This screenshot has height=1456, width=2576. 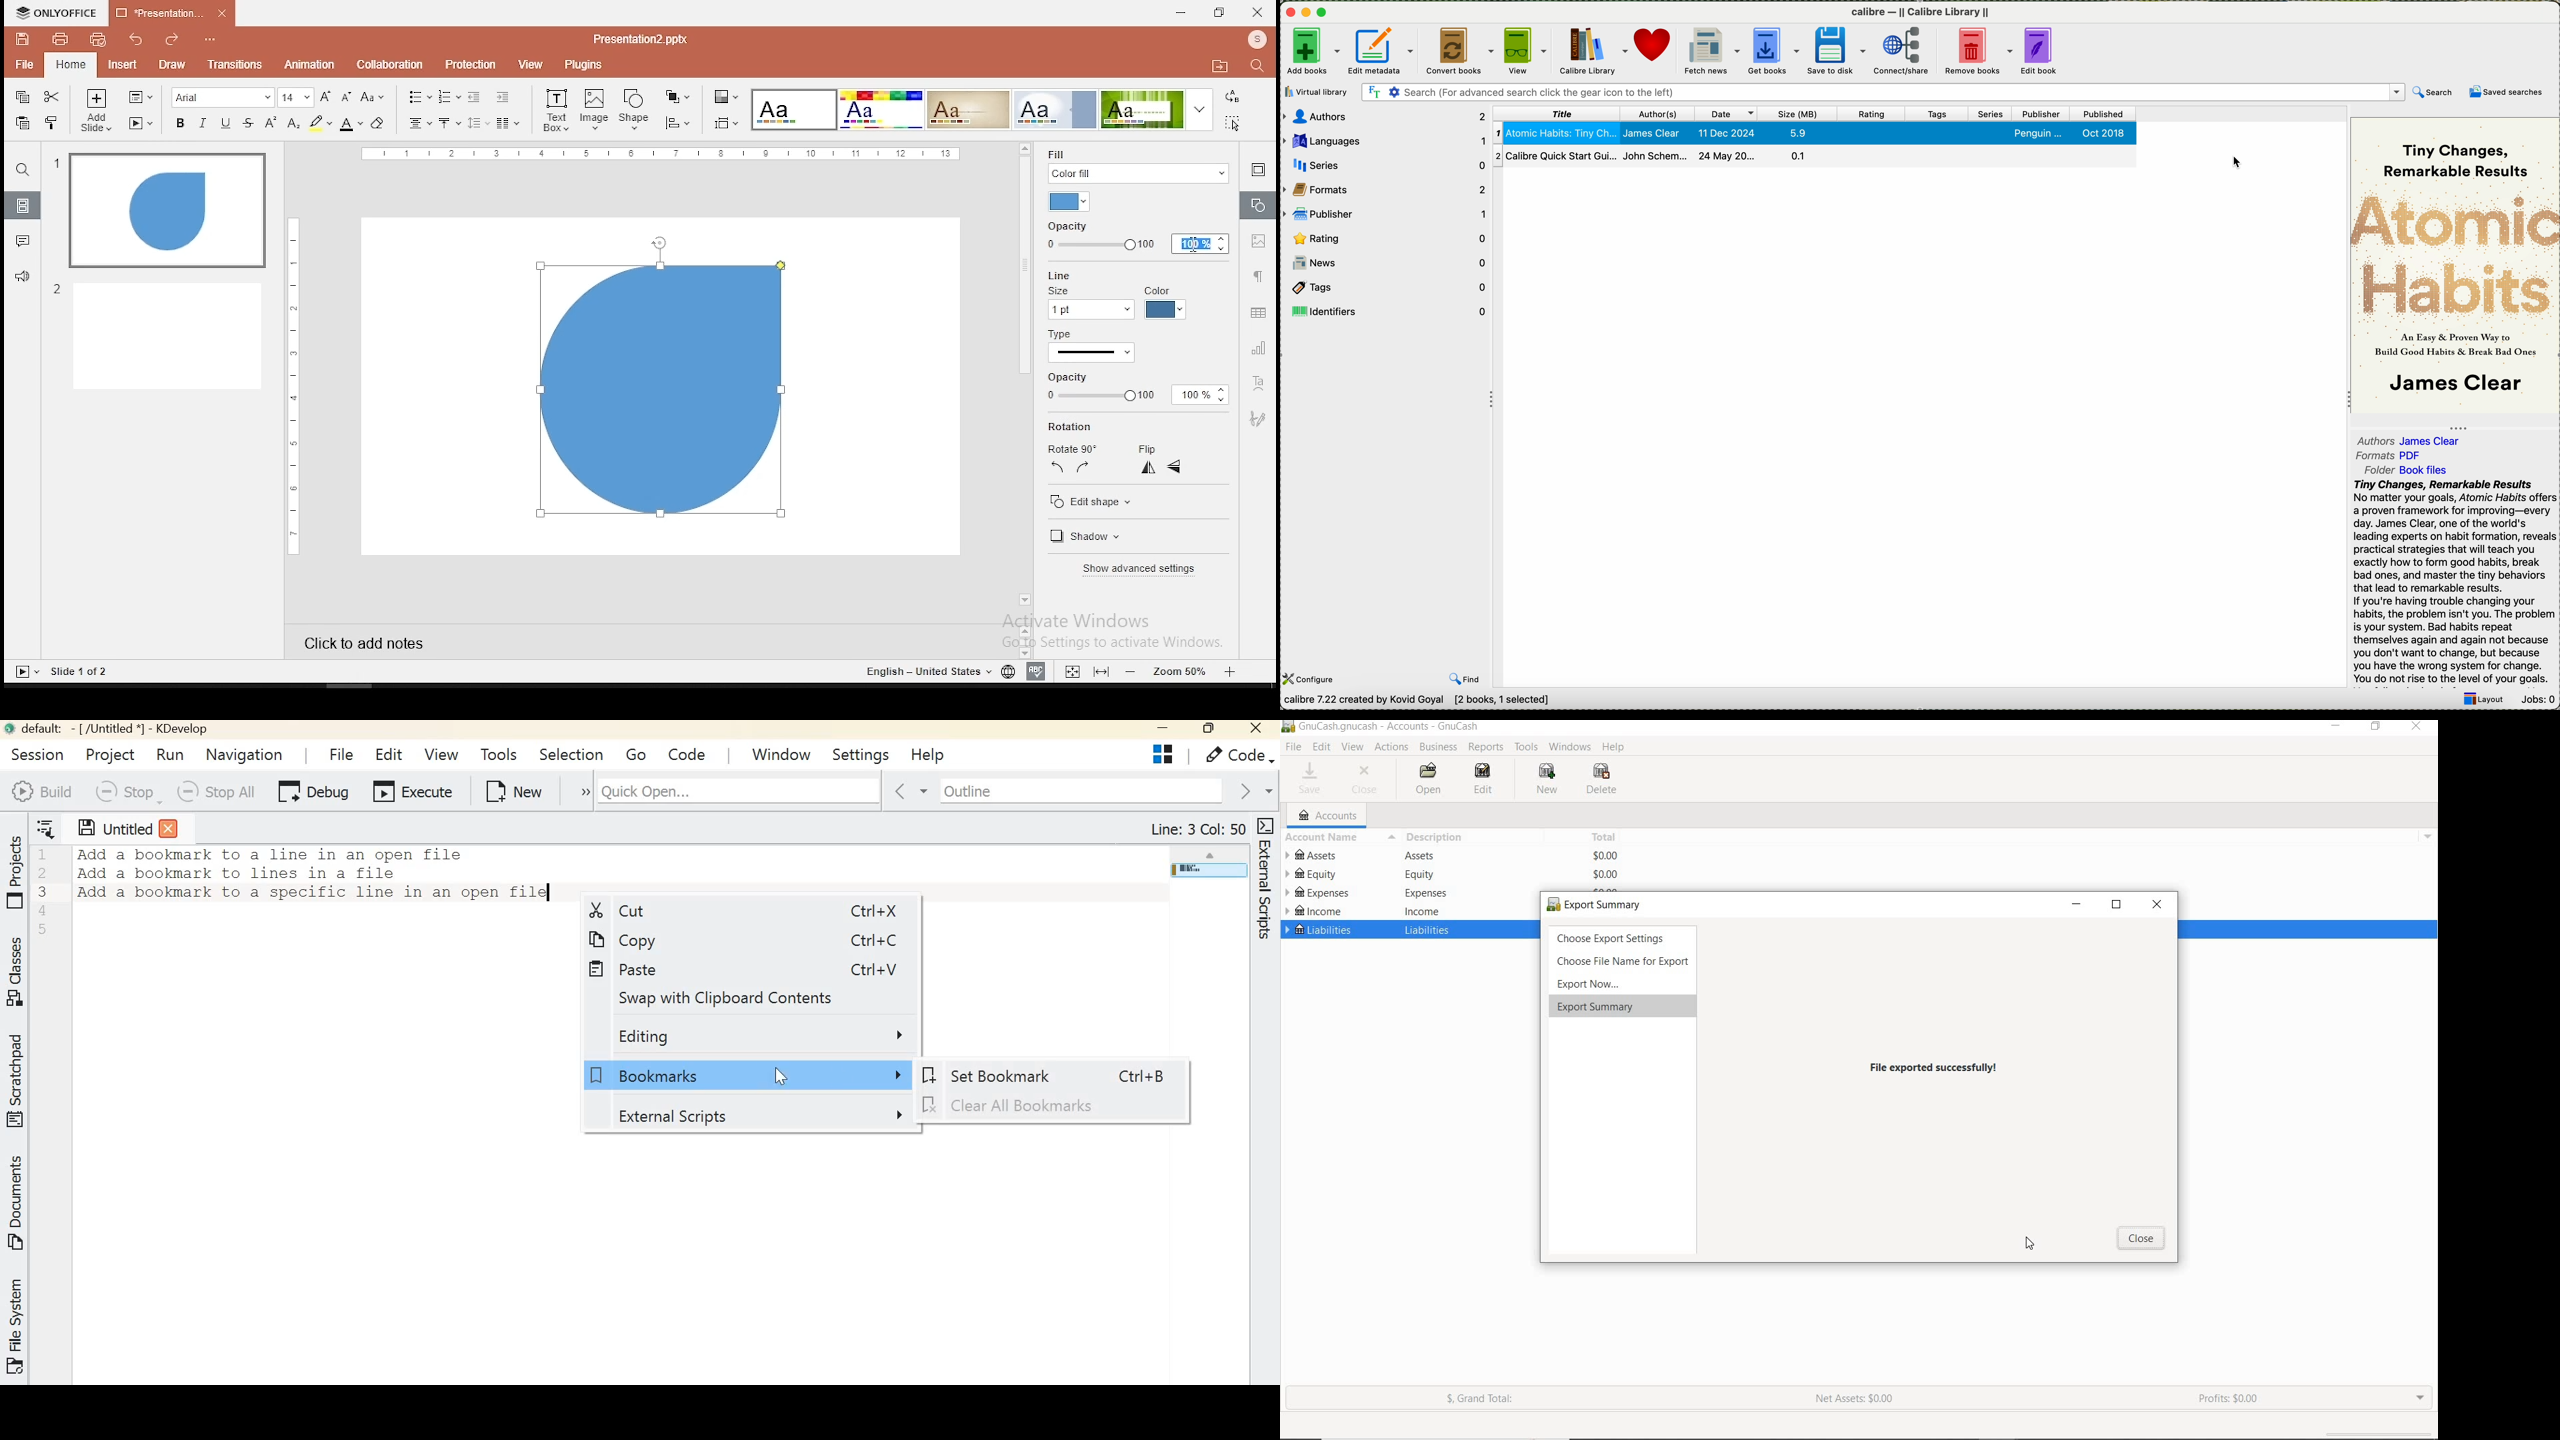 I want to click on subscript, so click(x=294, y=123).